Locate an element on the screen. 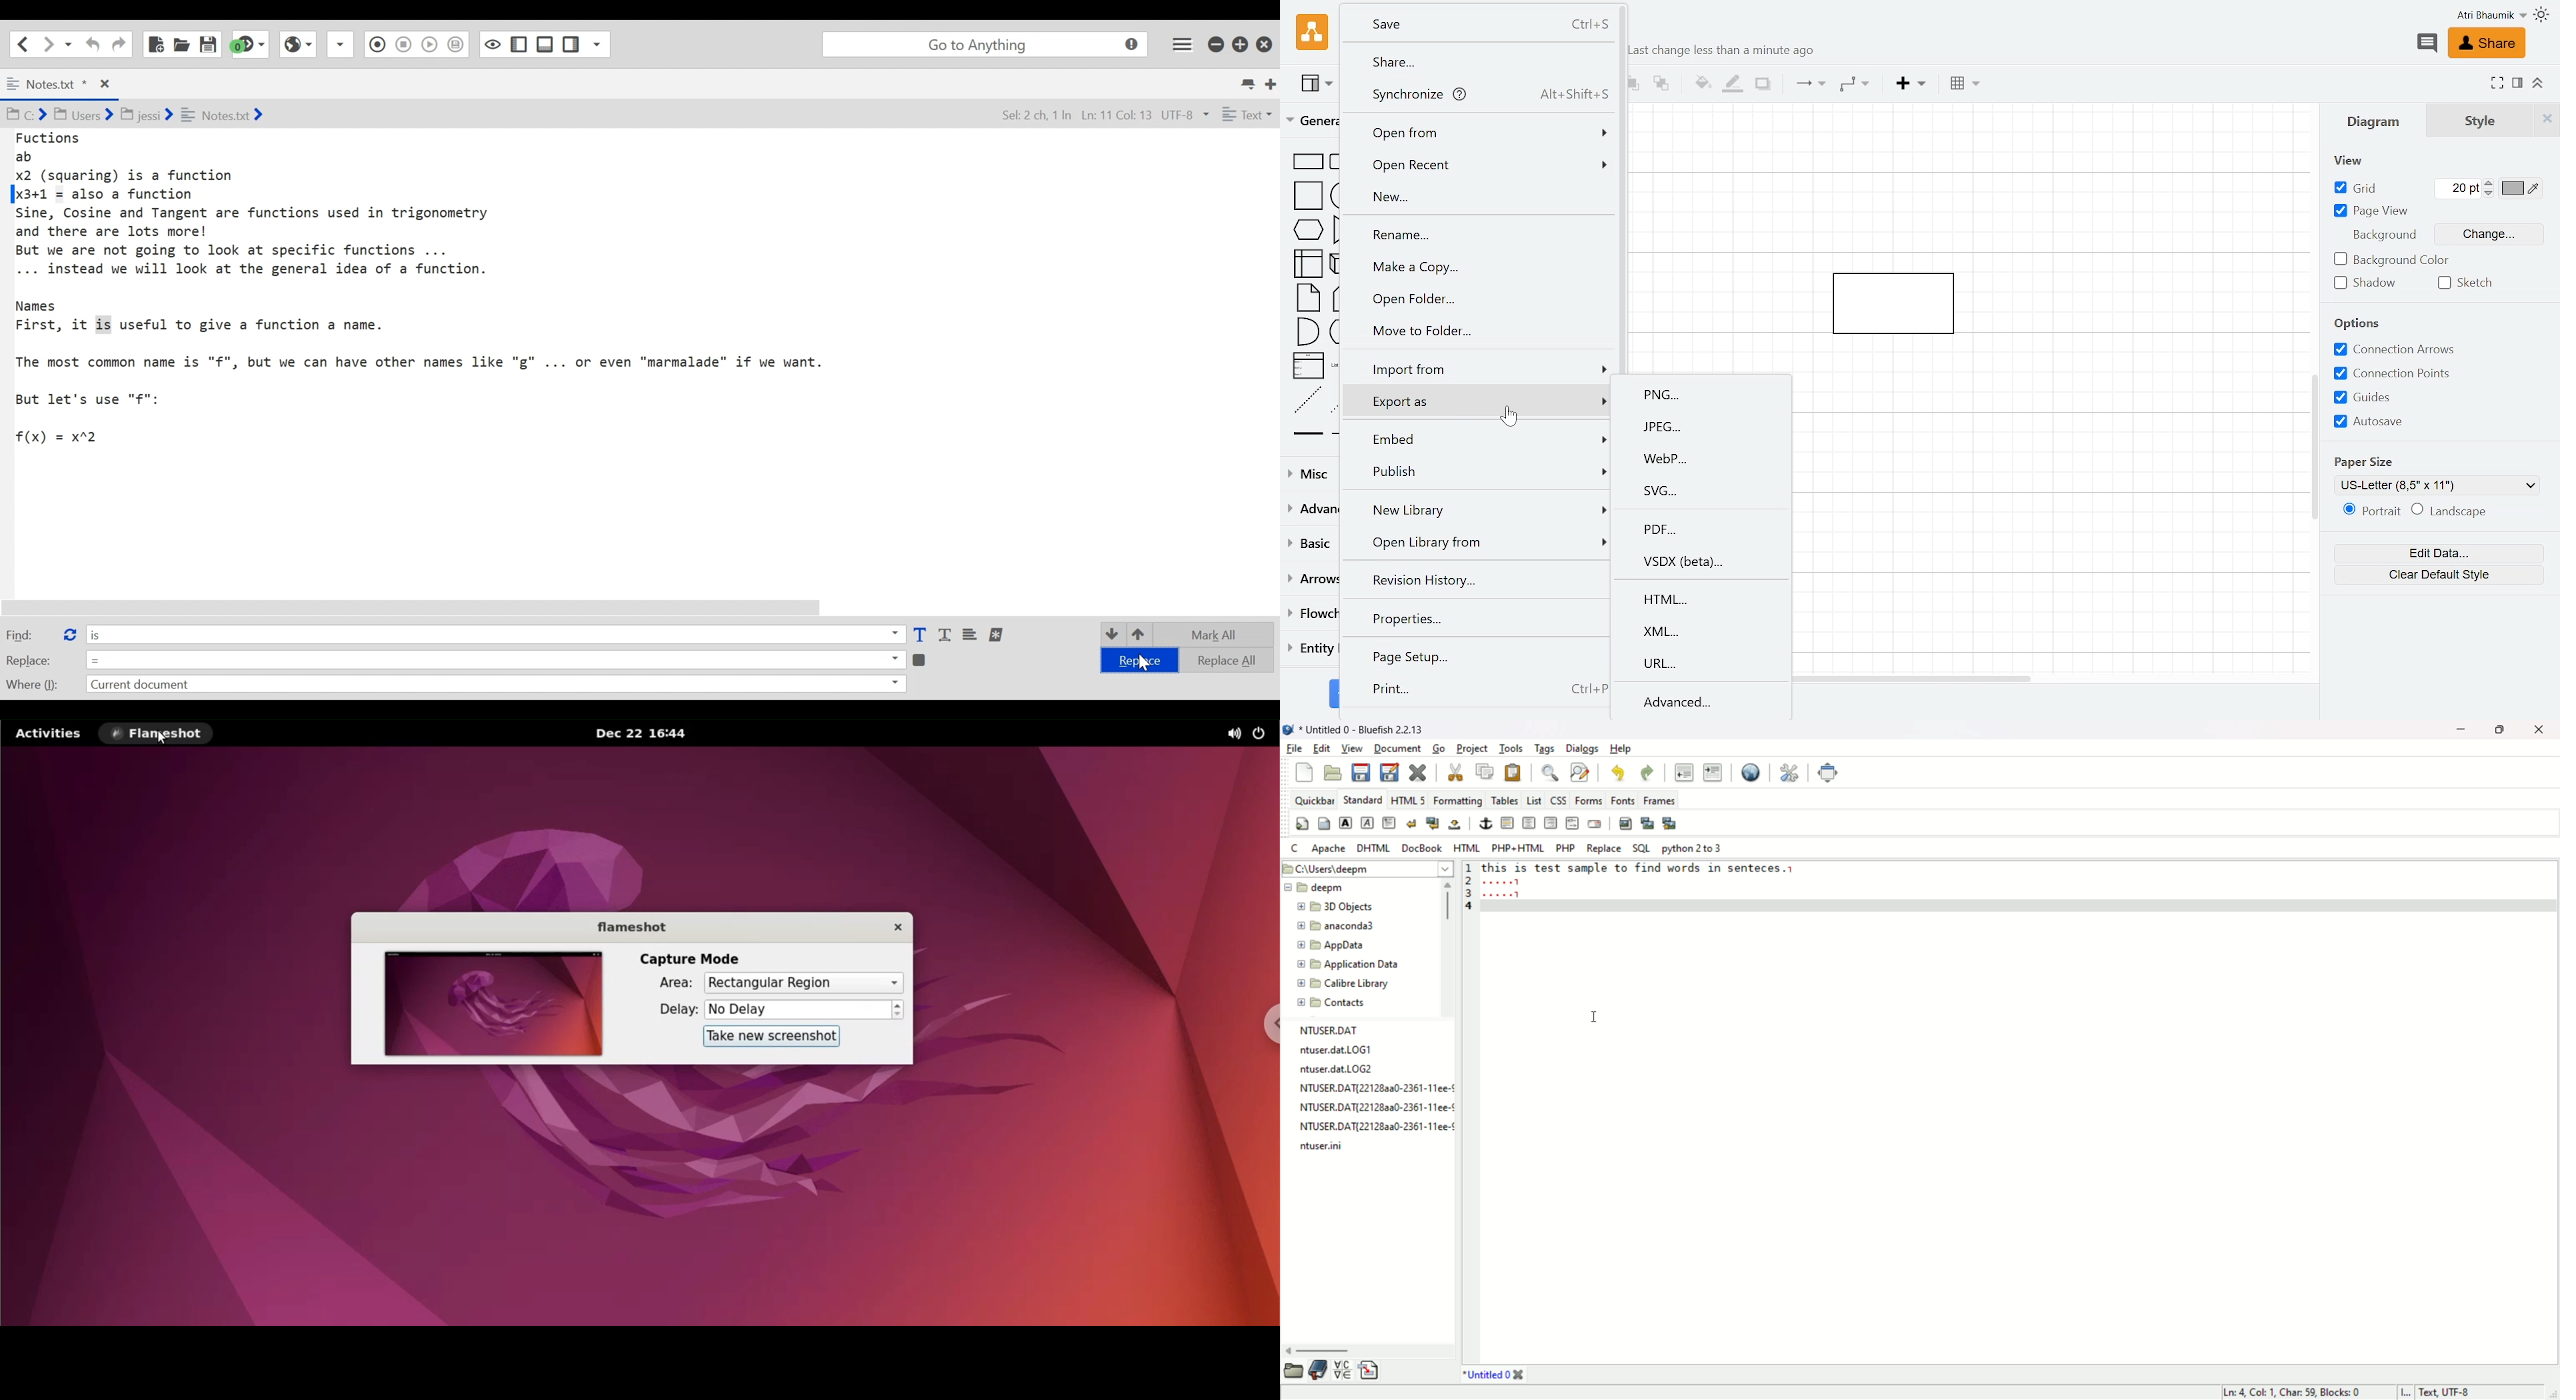 The height and width of the screenshot is (1400, 2576). Comment is located at coordinates (2429, 44).